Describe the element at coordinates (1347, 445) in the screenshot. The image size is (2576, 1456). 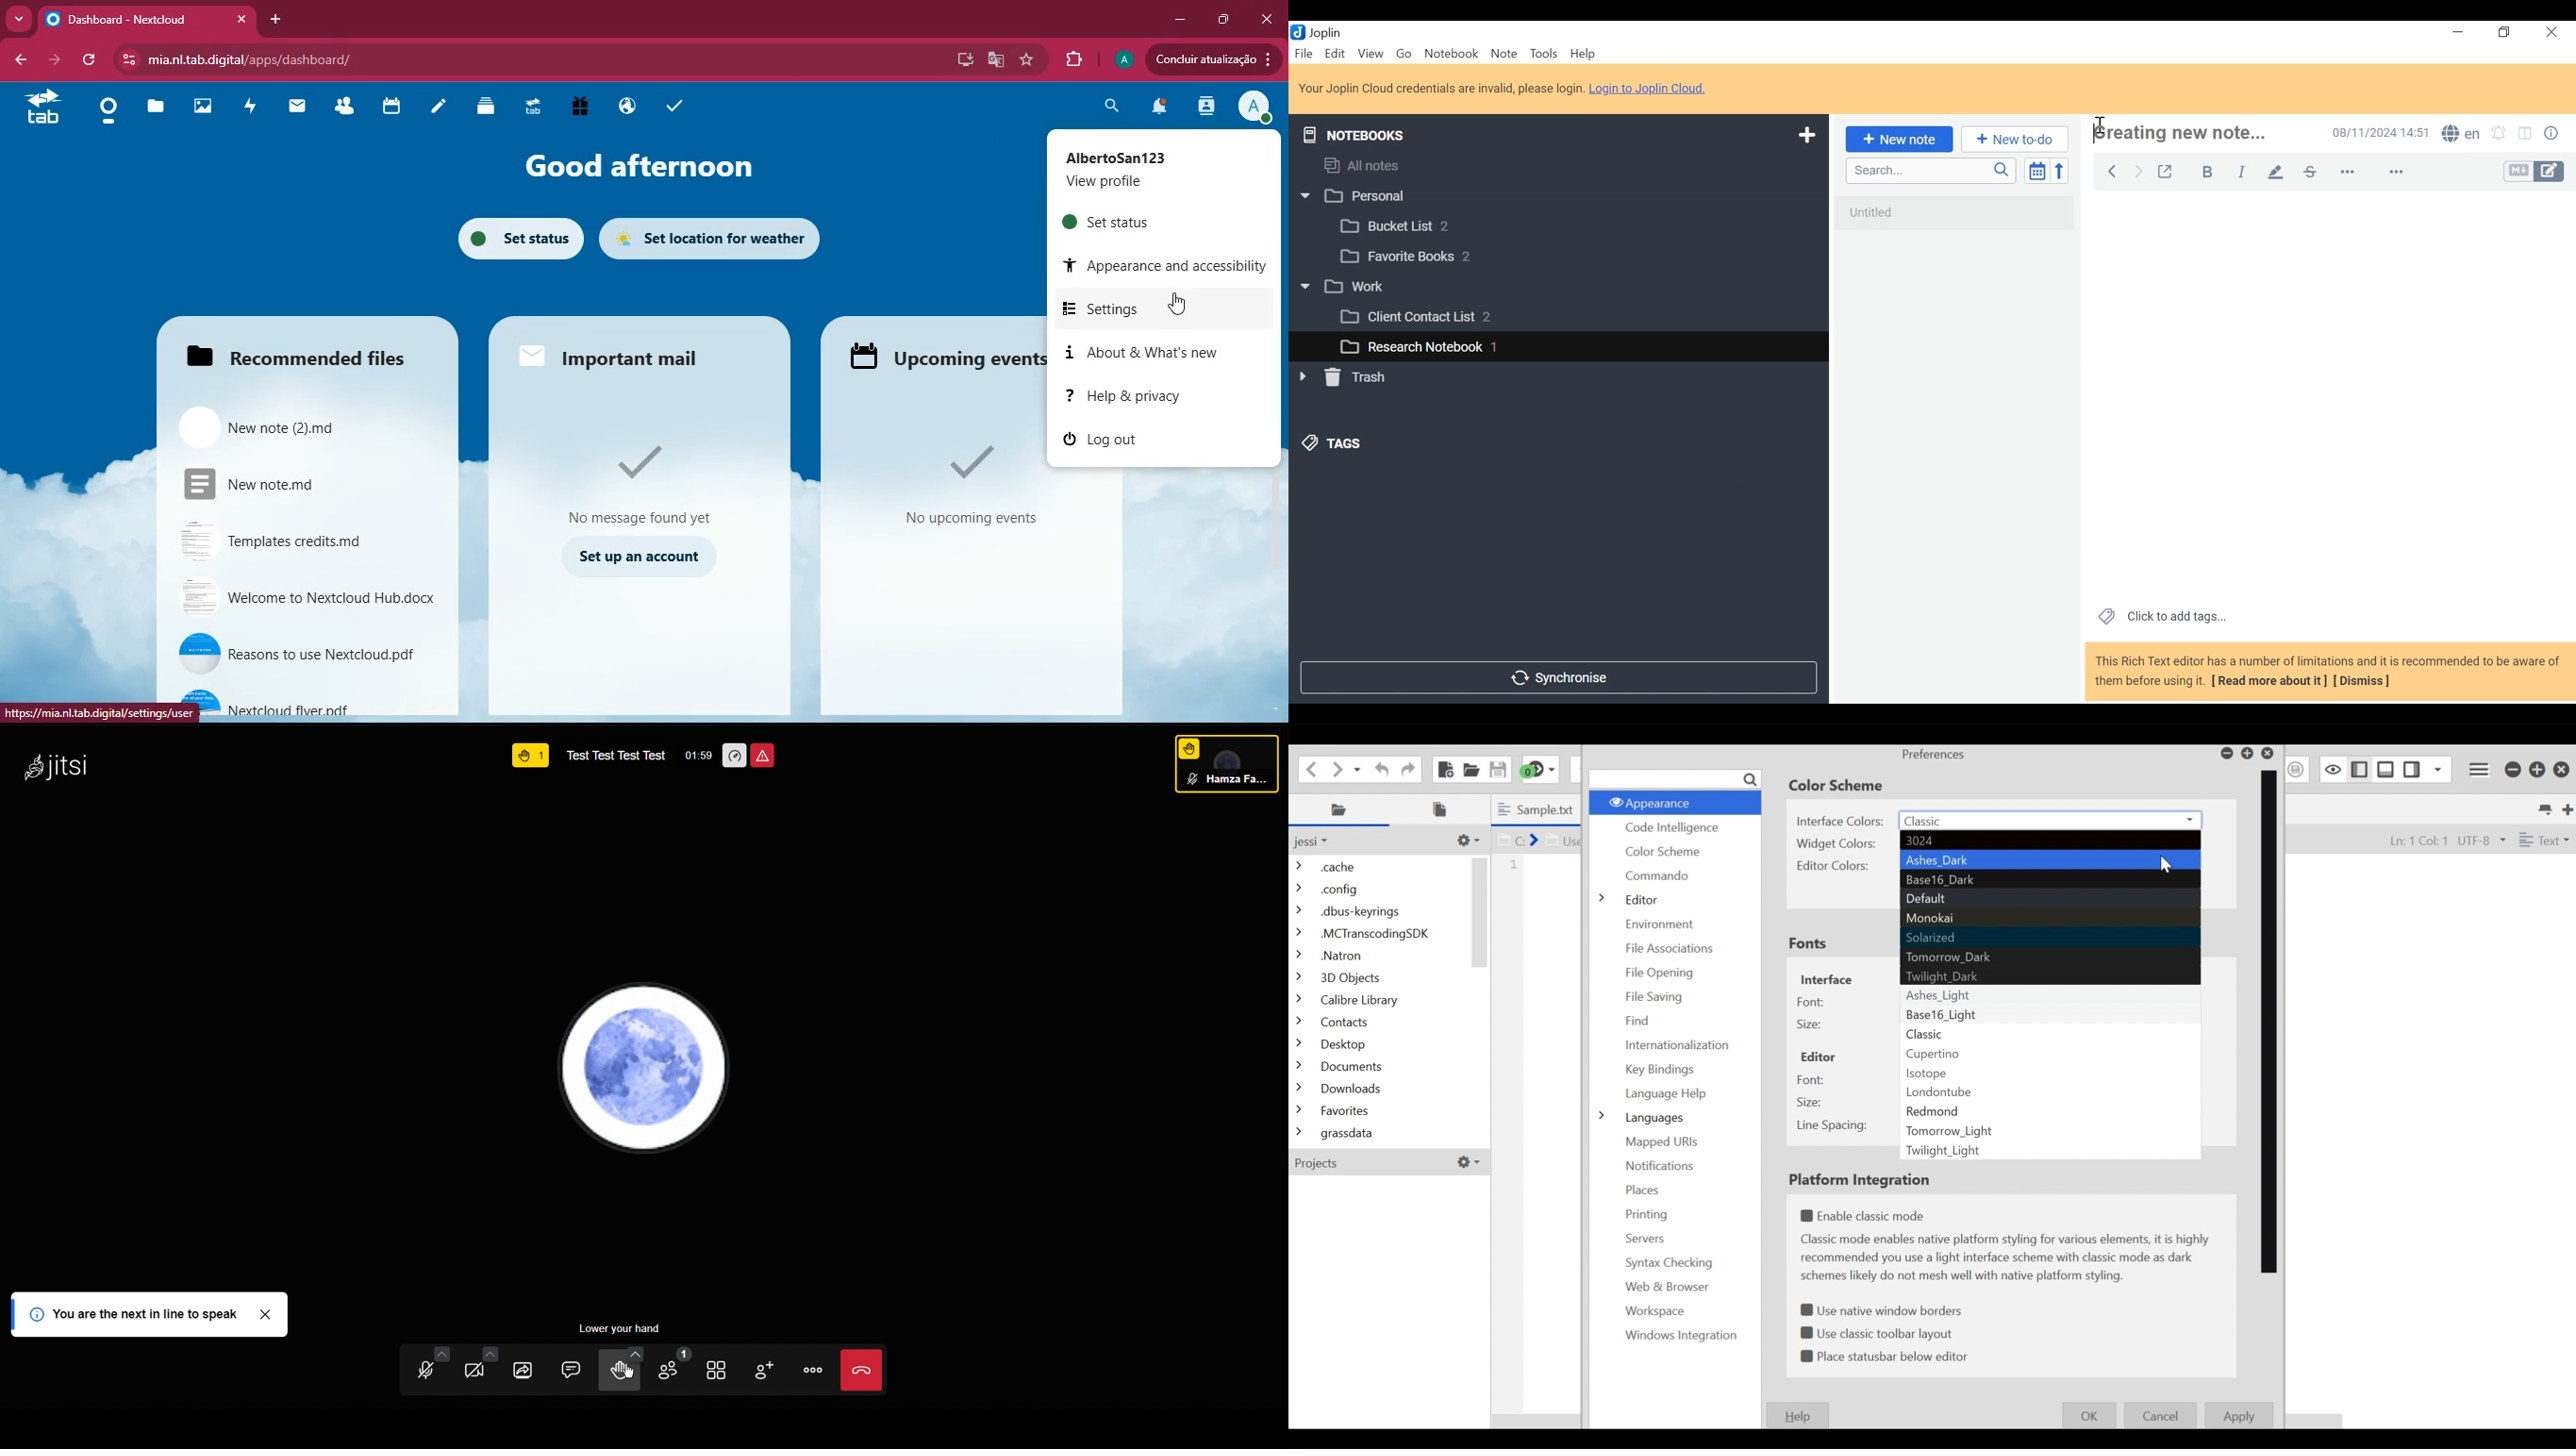
I see `&) TAGS` at that location.